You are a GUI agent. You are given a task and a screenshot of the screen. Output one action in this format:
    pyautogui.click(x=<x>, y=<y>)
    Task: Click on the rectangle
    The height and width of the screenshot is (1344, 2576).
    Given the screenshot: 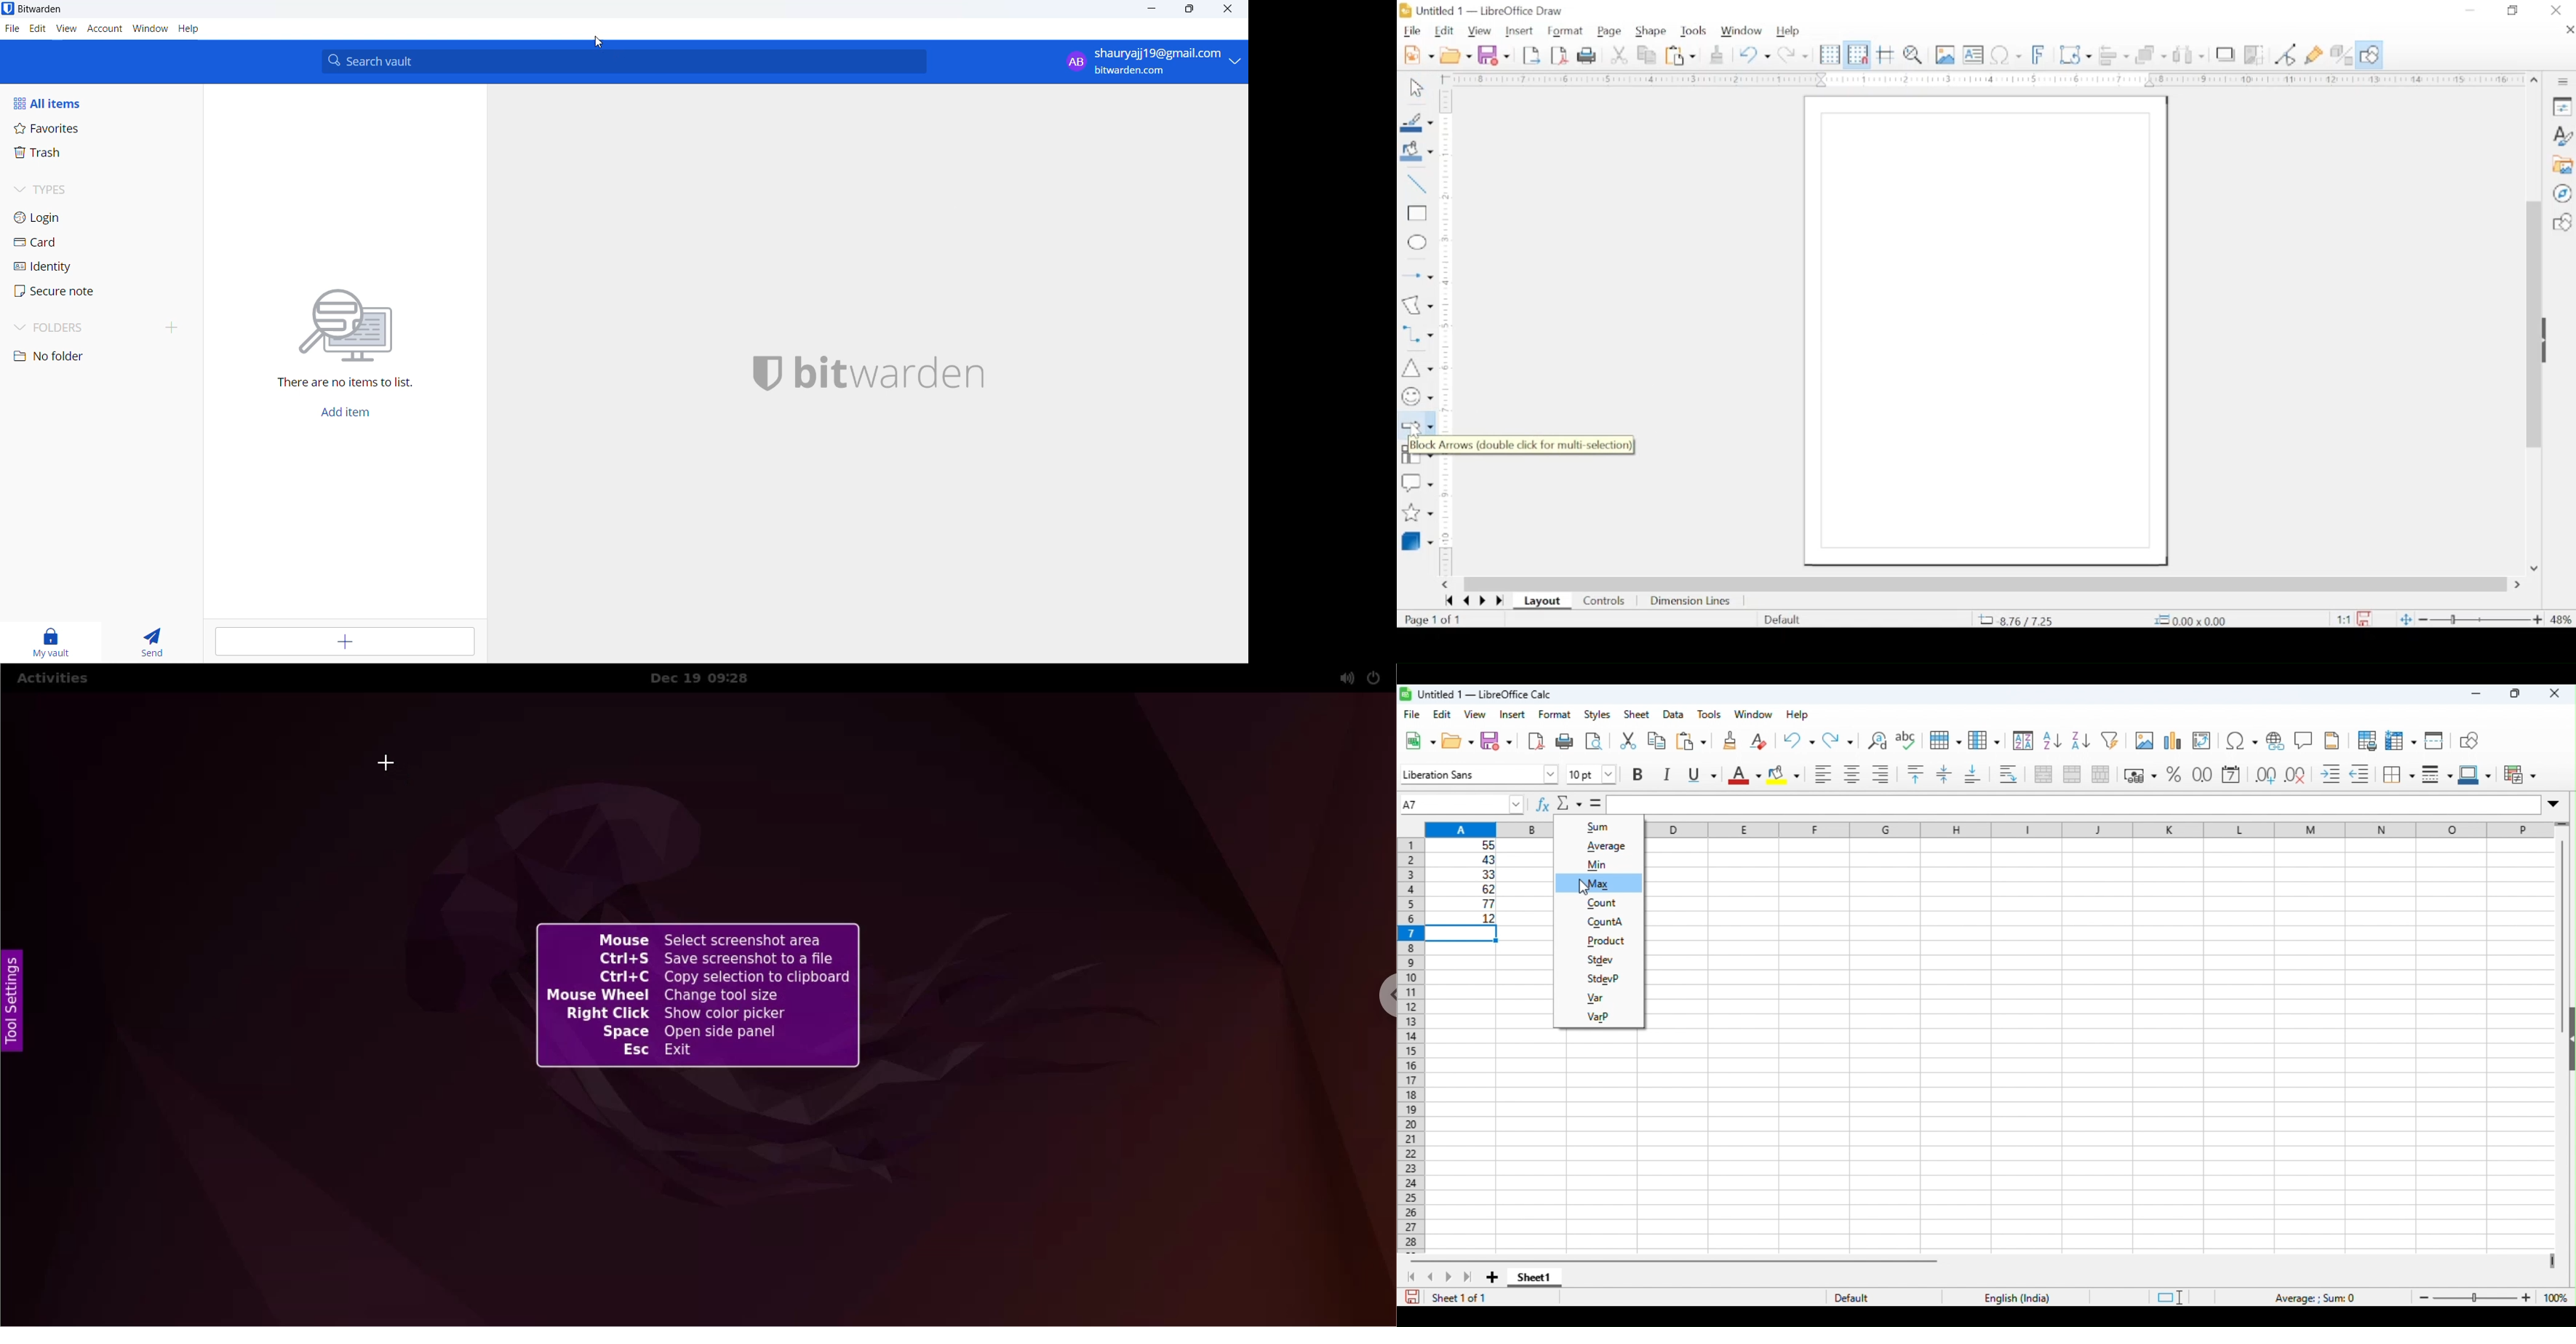 What is the action you would take?
    pyautogui.click(x=1417, y=214)
    